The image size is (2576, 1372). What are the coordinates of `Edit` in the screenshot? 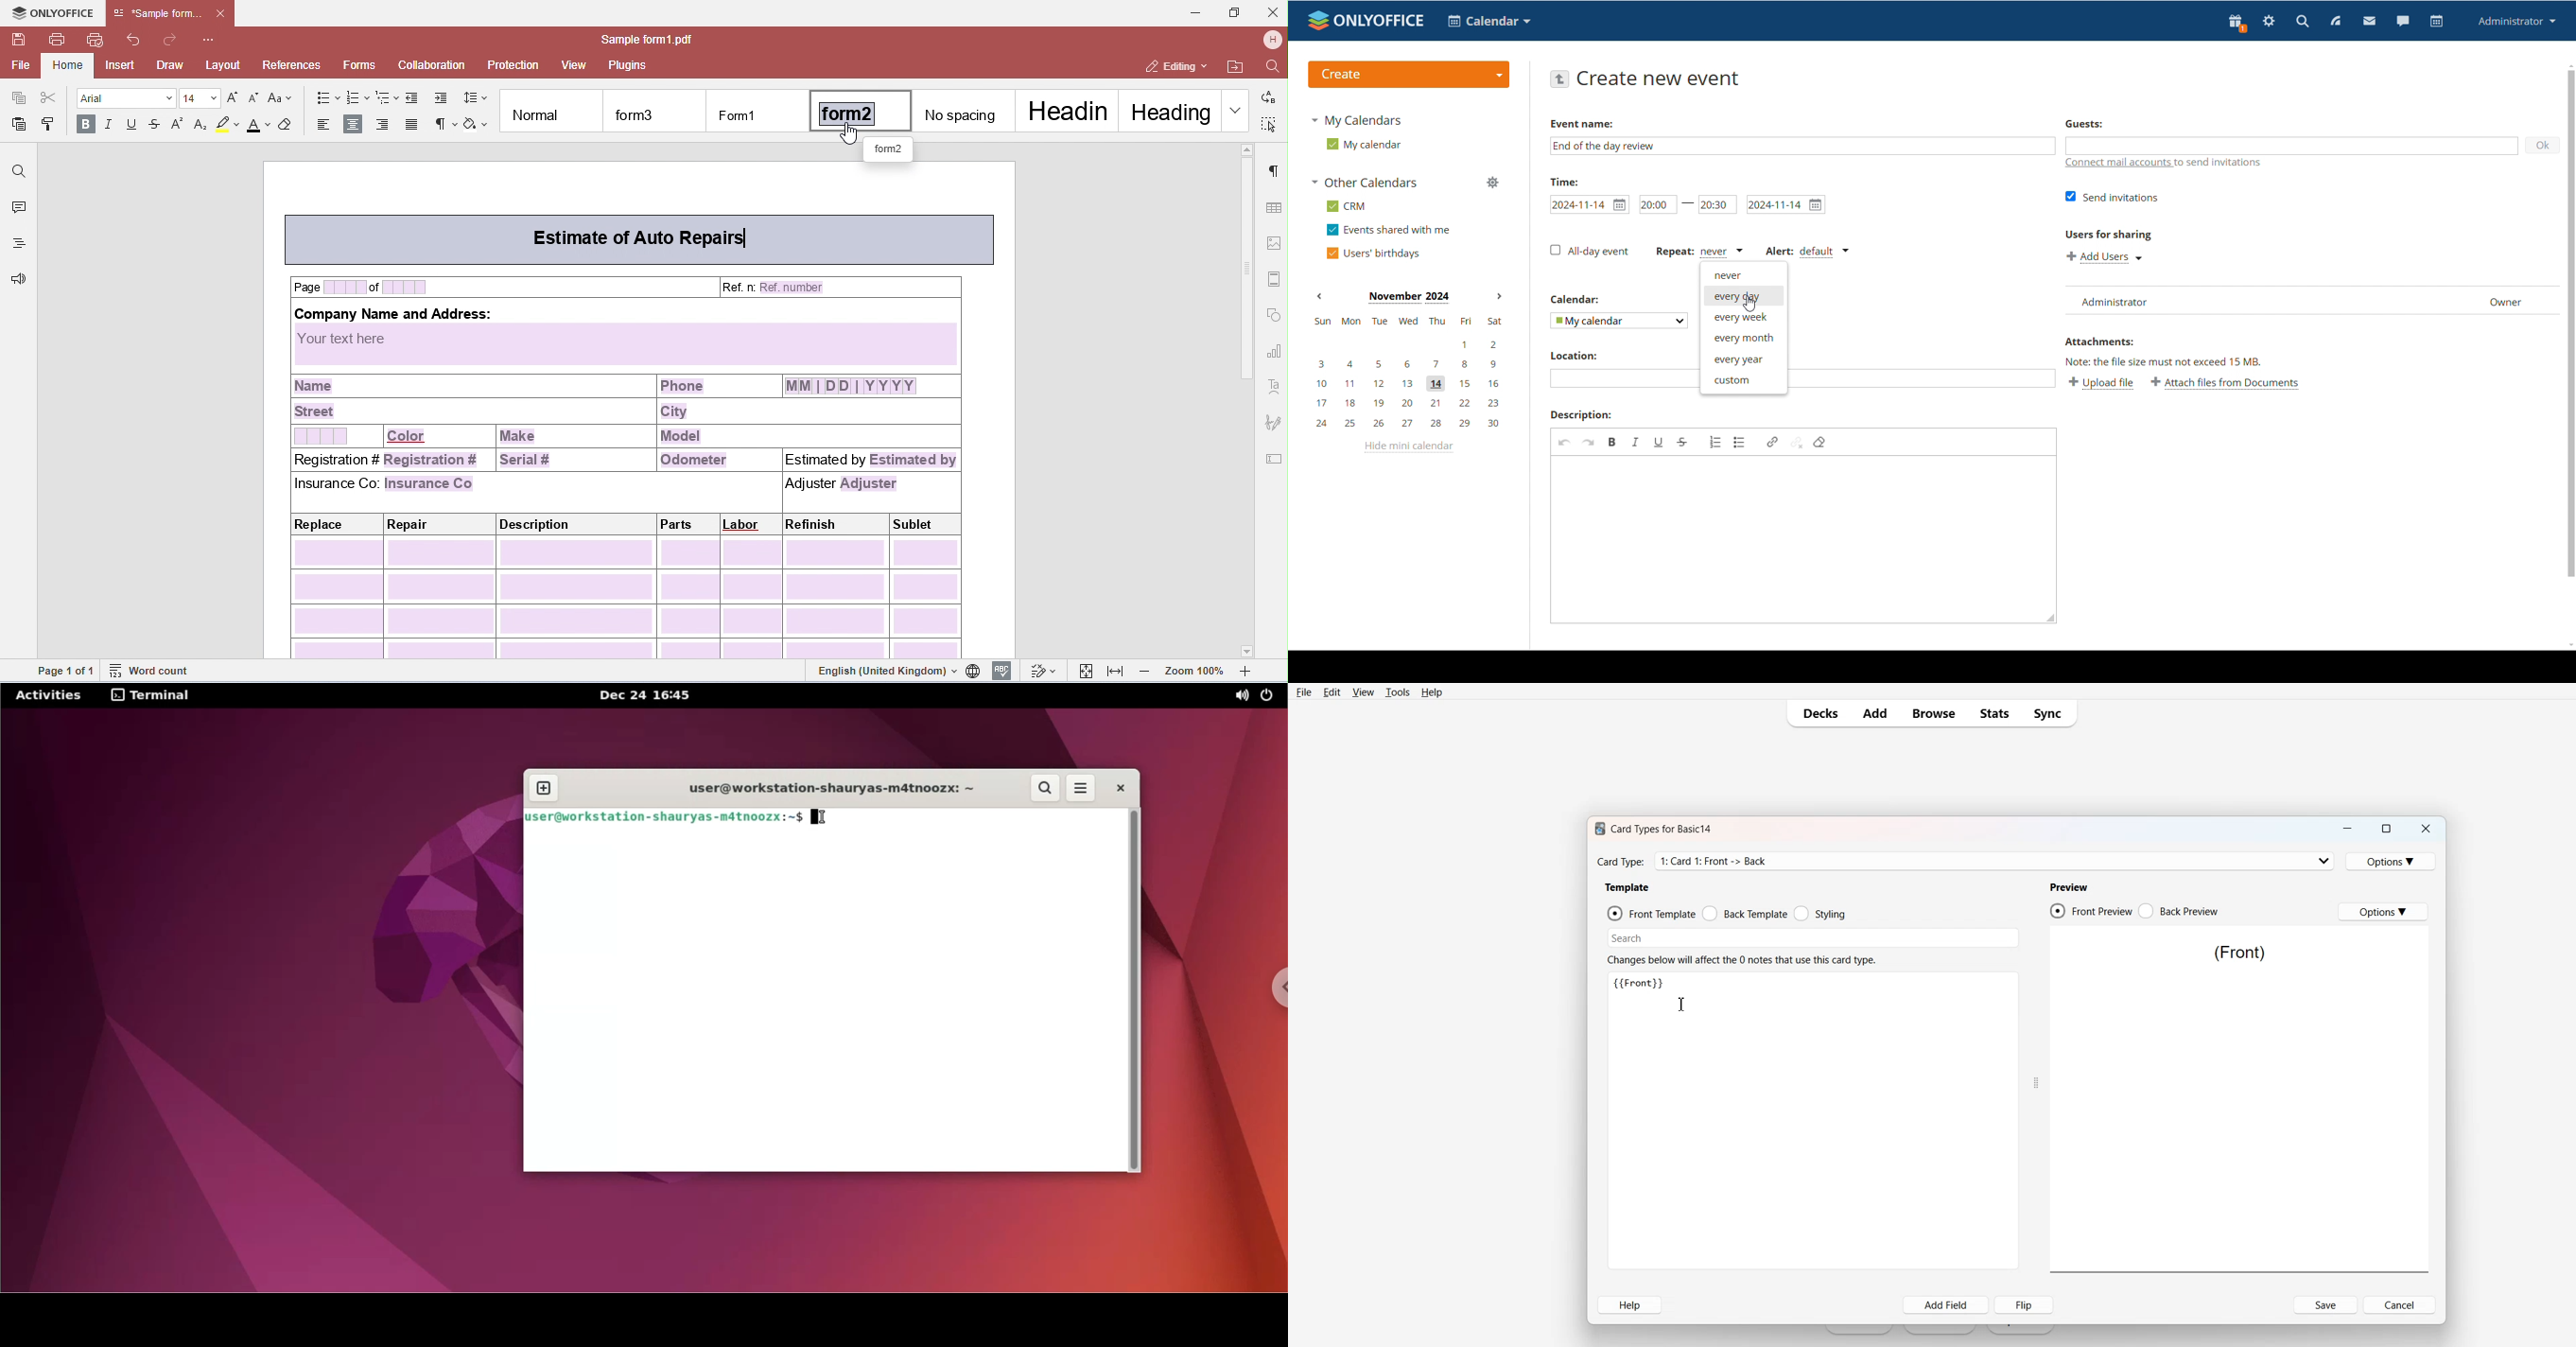 It's located at (1332, 692).